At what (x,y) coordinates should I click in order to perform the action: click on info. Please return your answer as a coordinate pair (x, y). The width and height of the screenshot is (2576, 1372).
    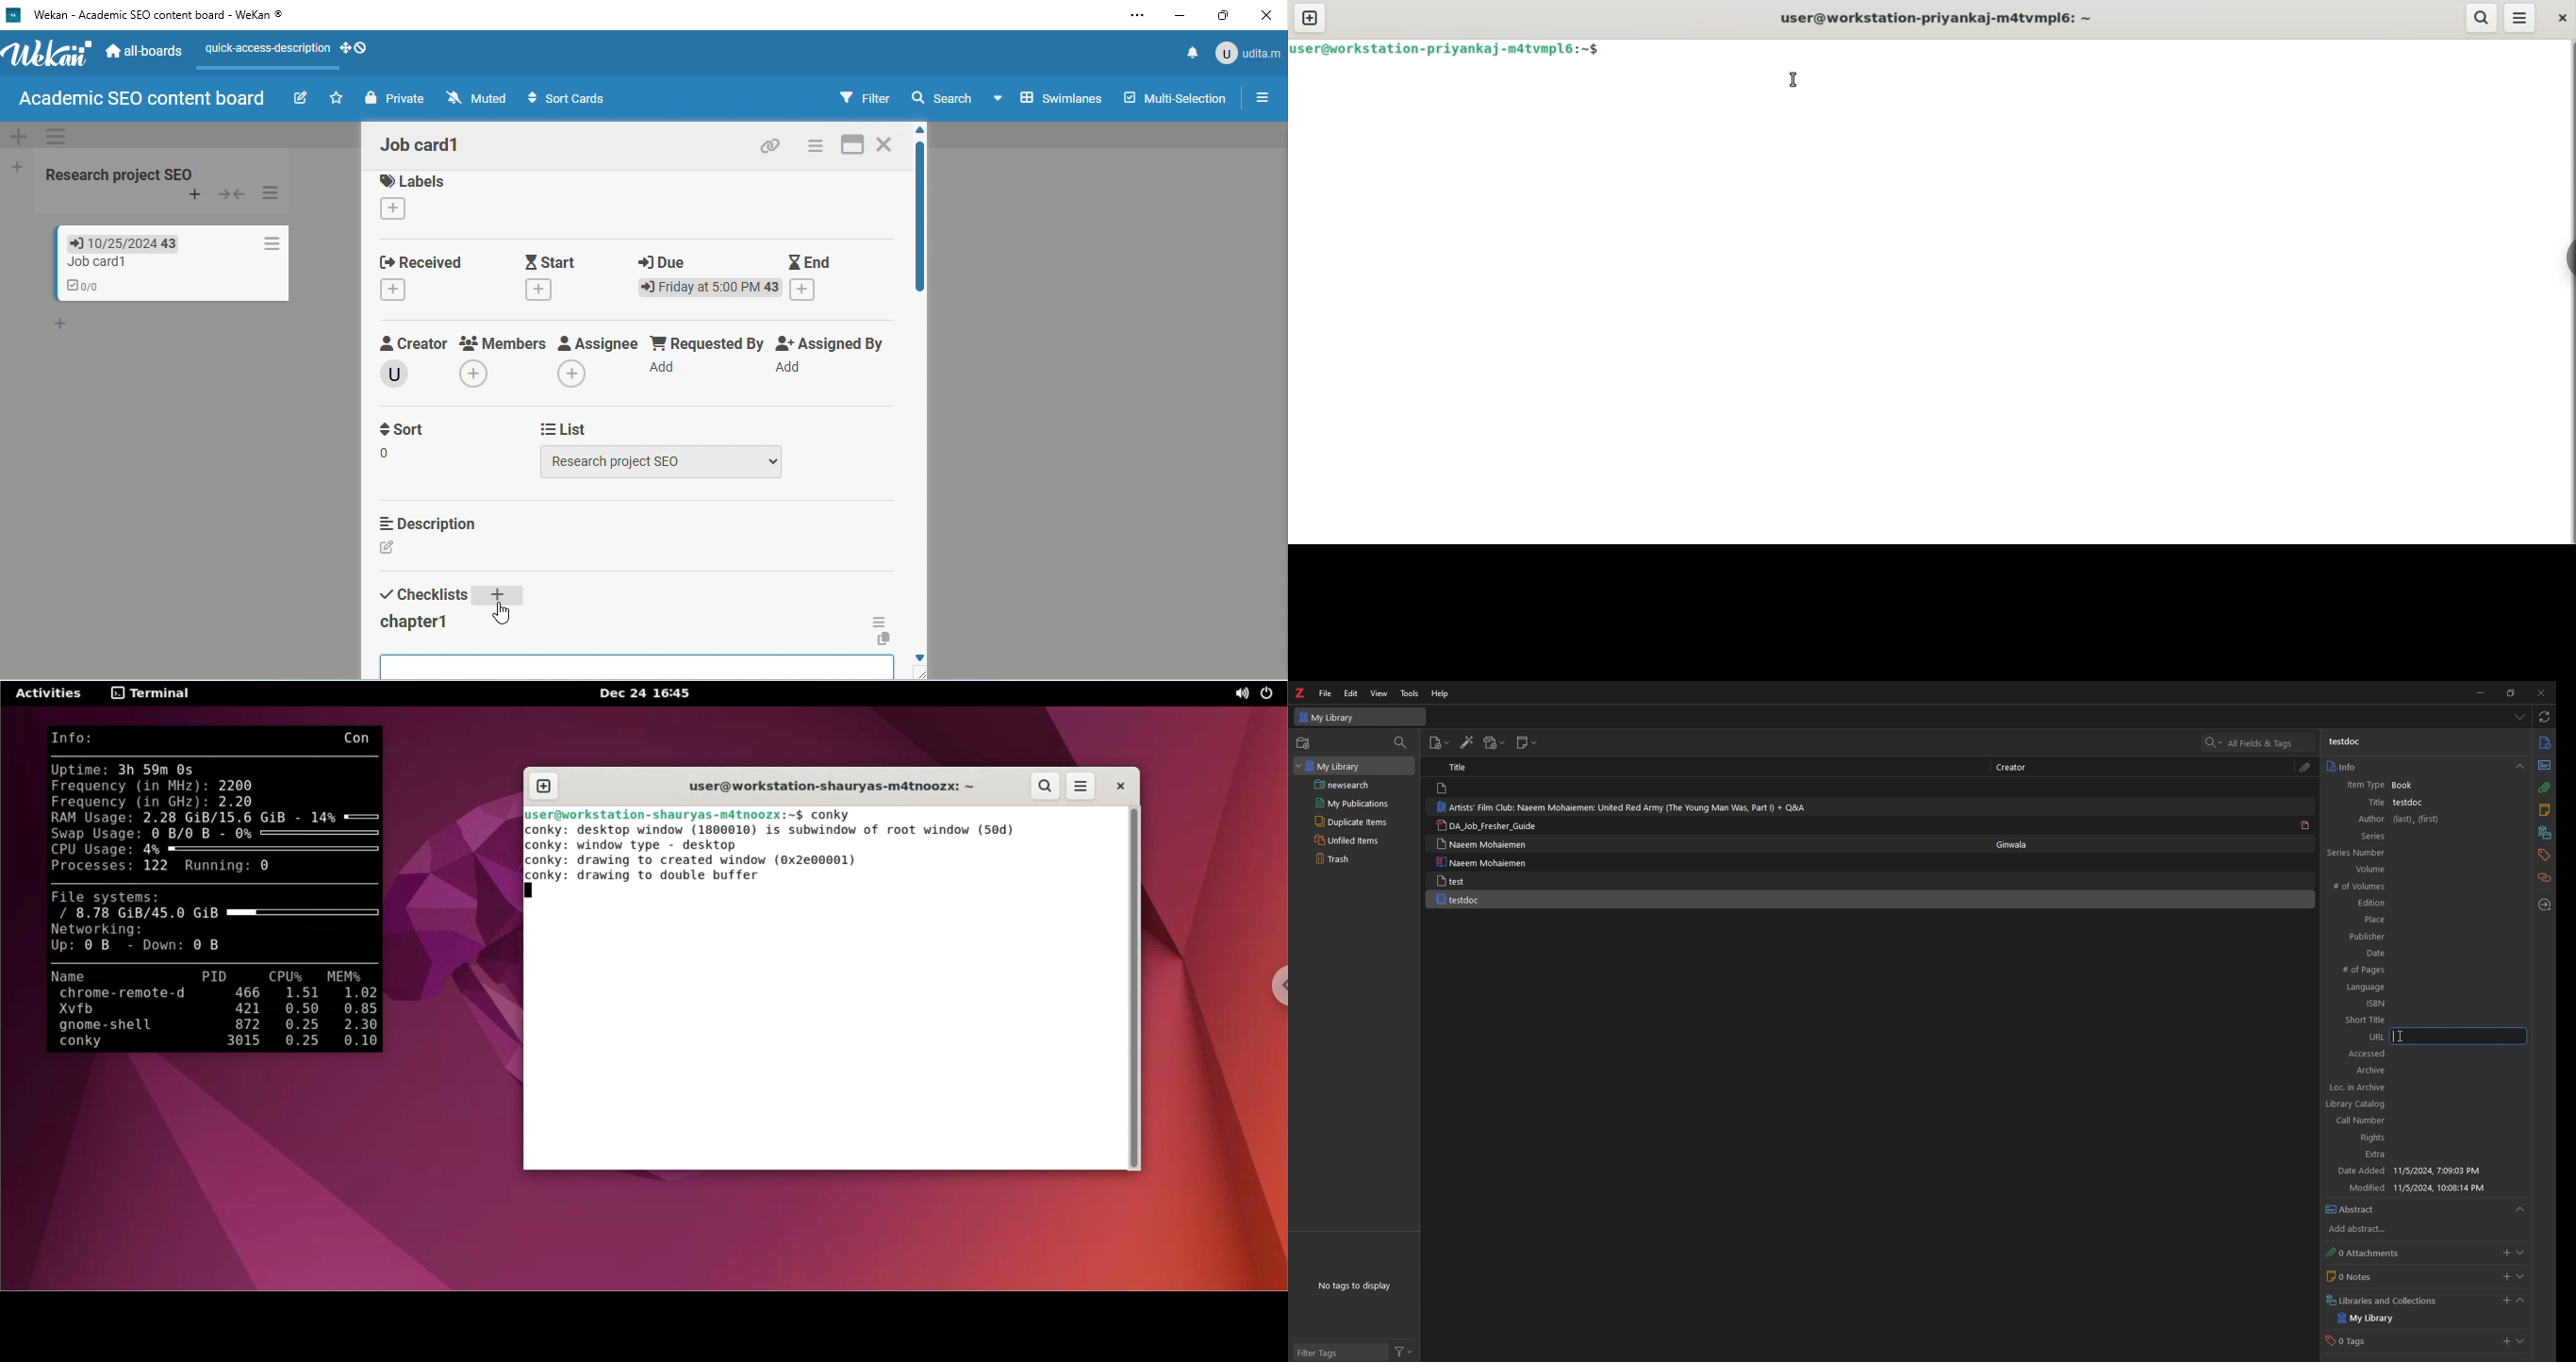
    Looking at the image, I should click on (2425, 766).